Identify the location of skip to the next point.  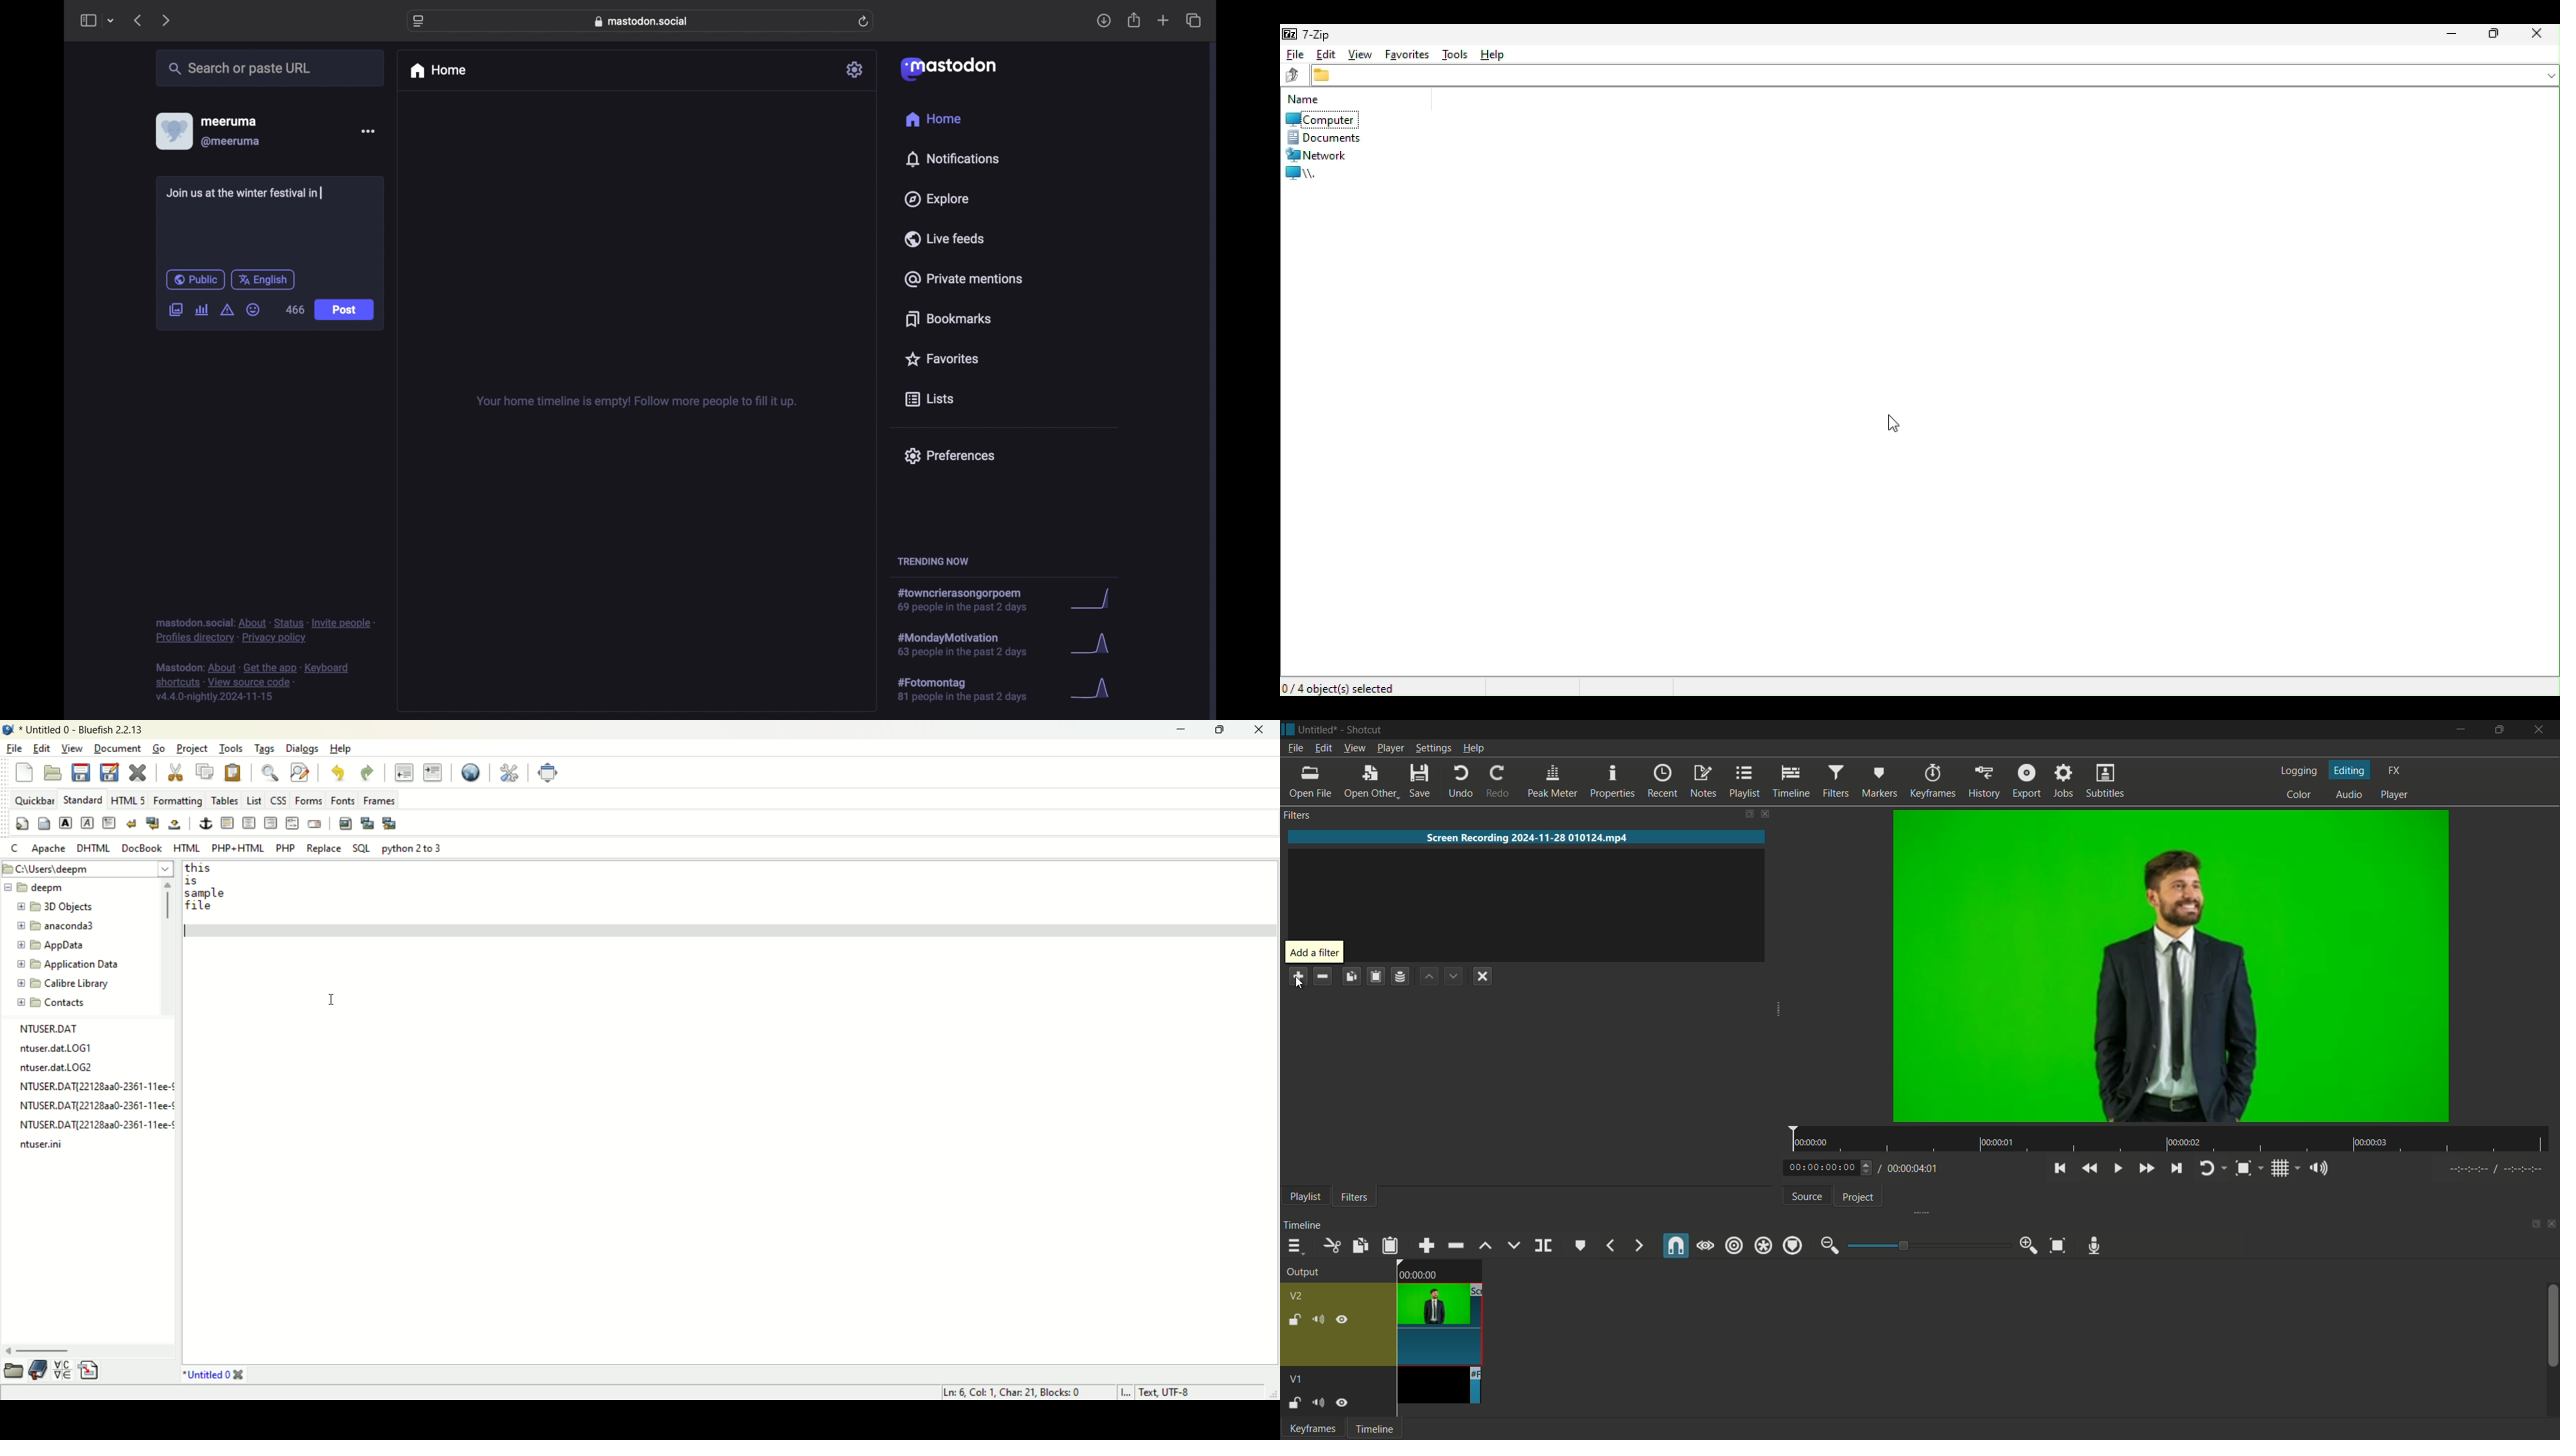
(2175, 1168).